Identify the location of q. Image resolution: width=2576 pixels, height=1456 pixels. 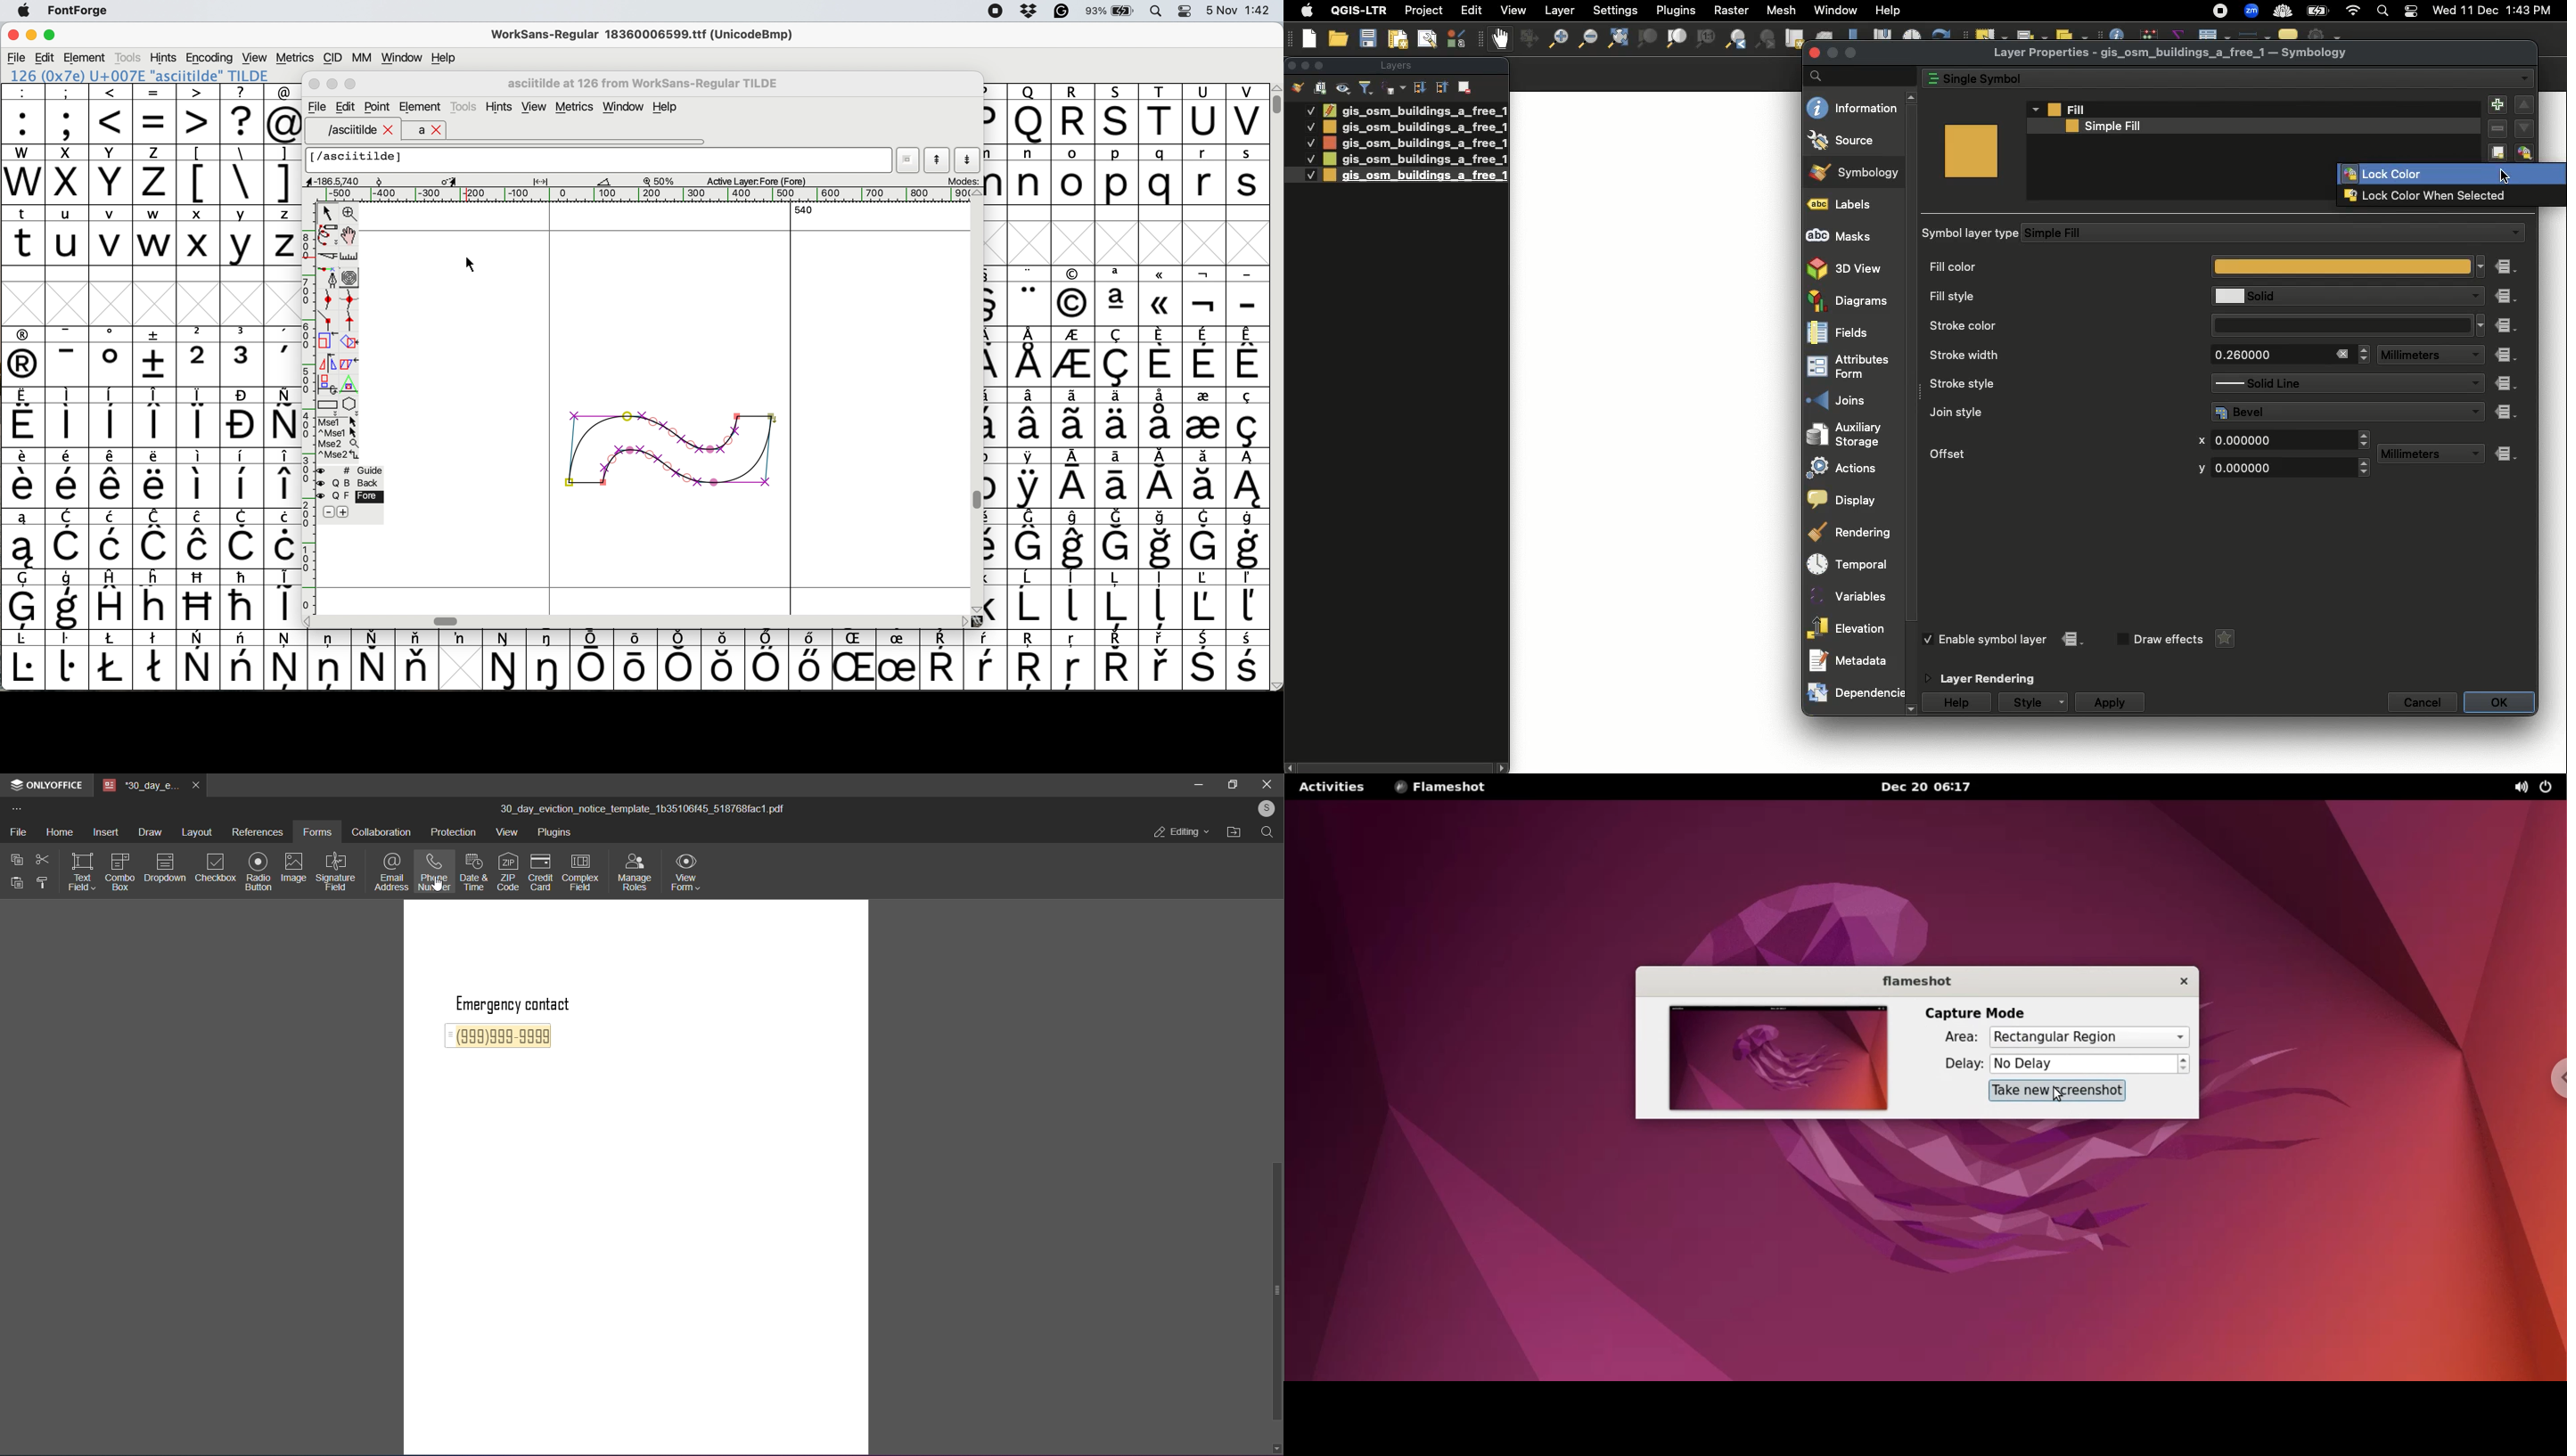
(1163, 175).